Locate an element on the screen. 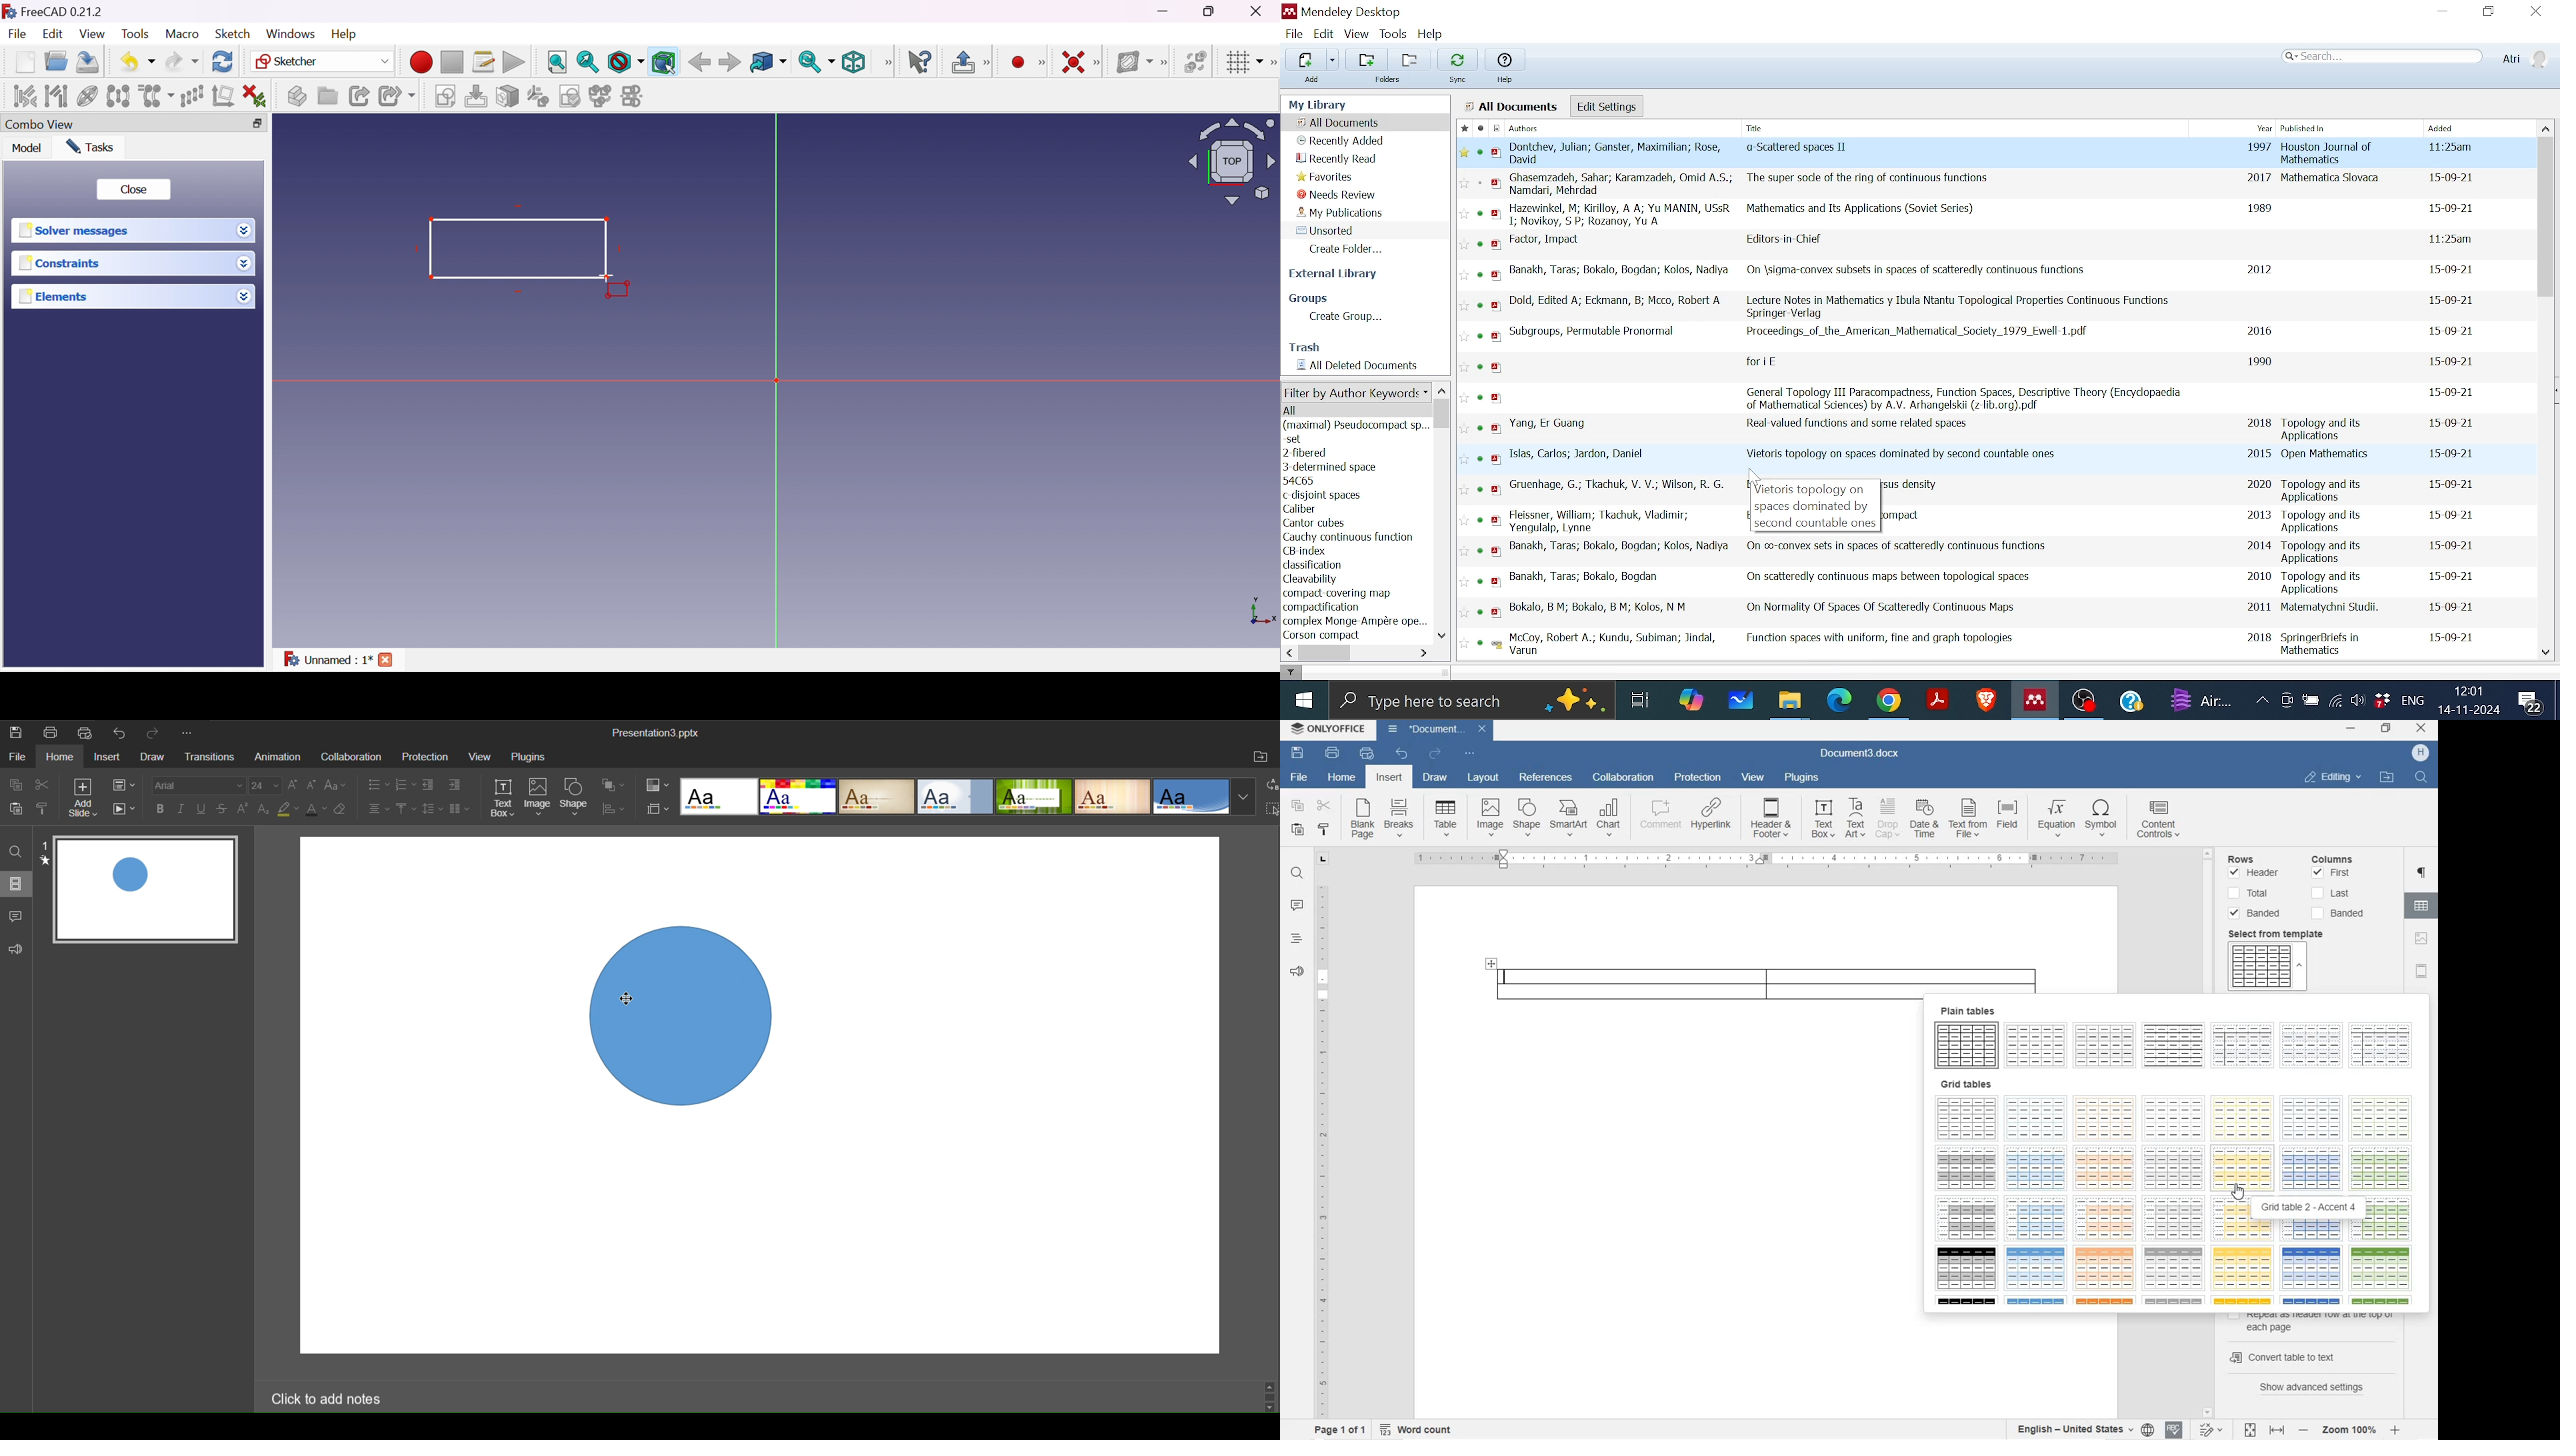 Image resolution: width=2576 pixels, height=1456 pixels. Add Slide is located at coordinates (86, 797).